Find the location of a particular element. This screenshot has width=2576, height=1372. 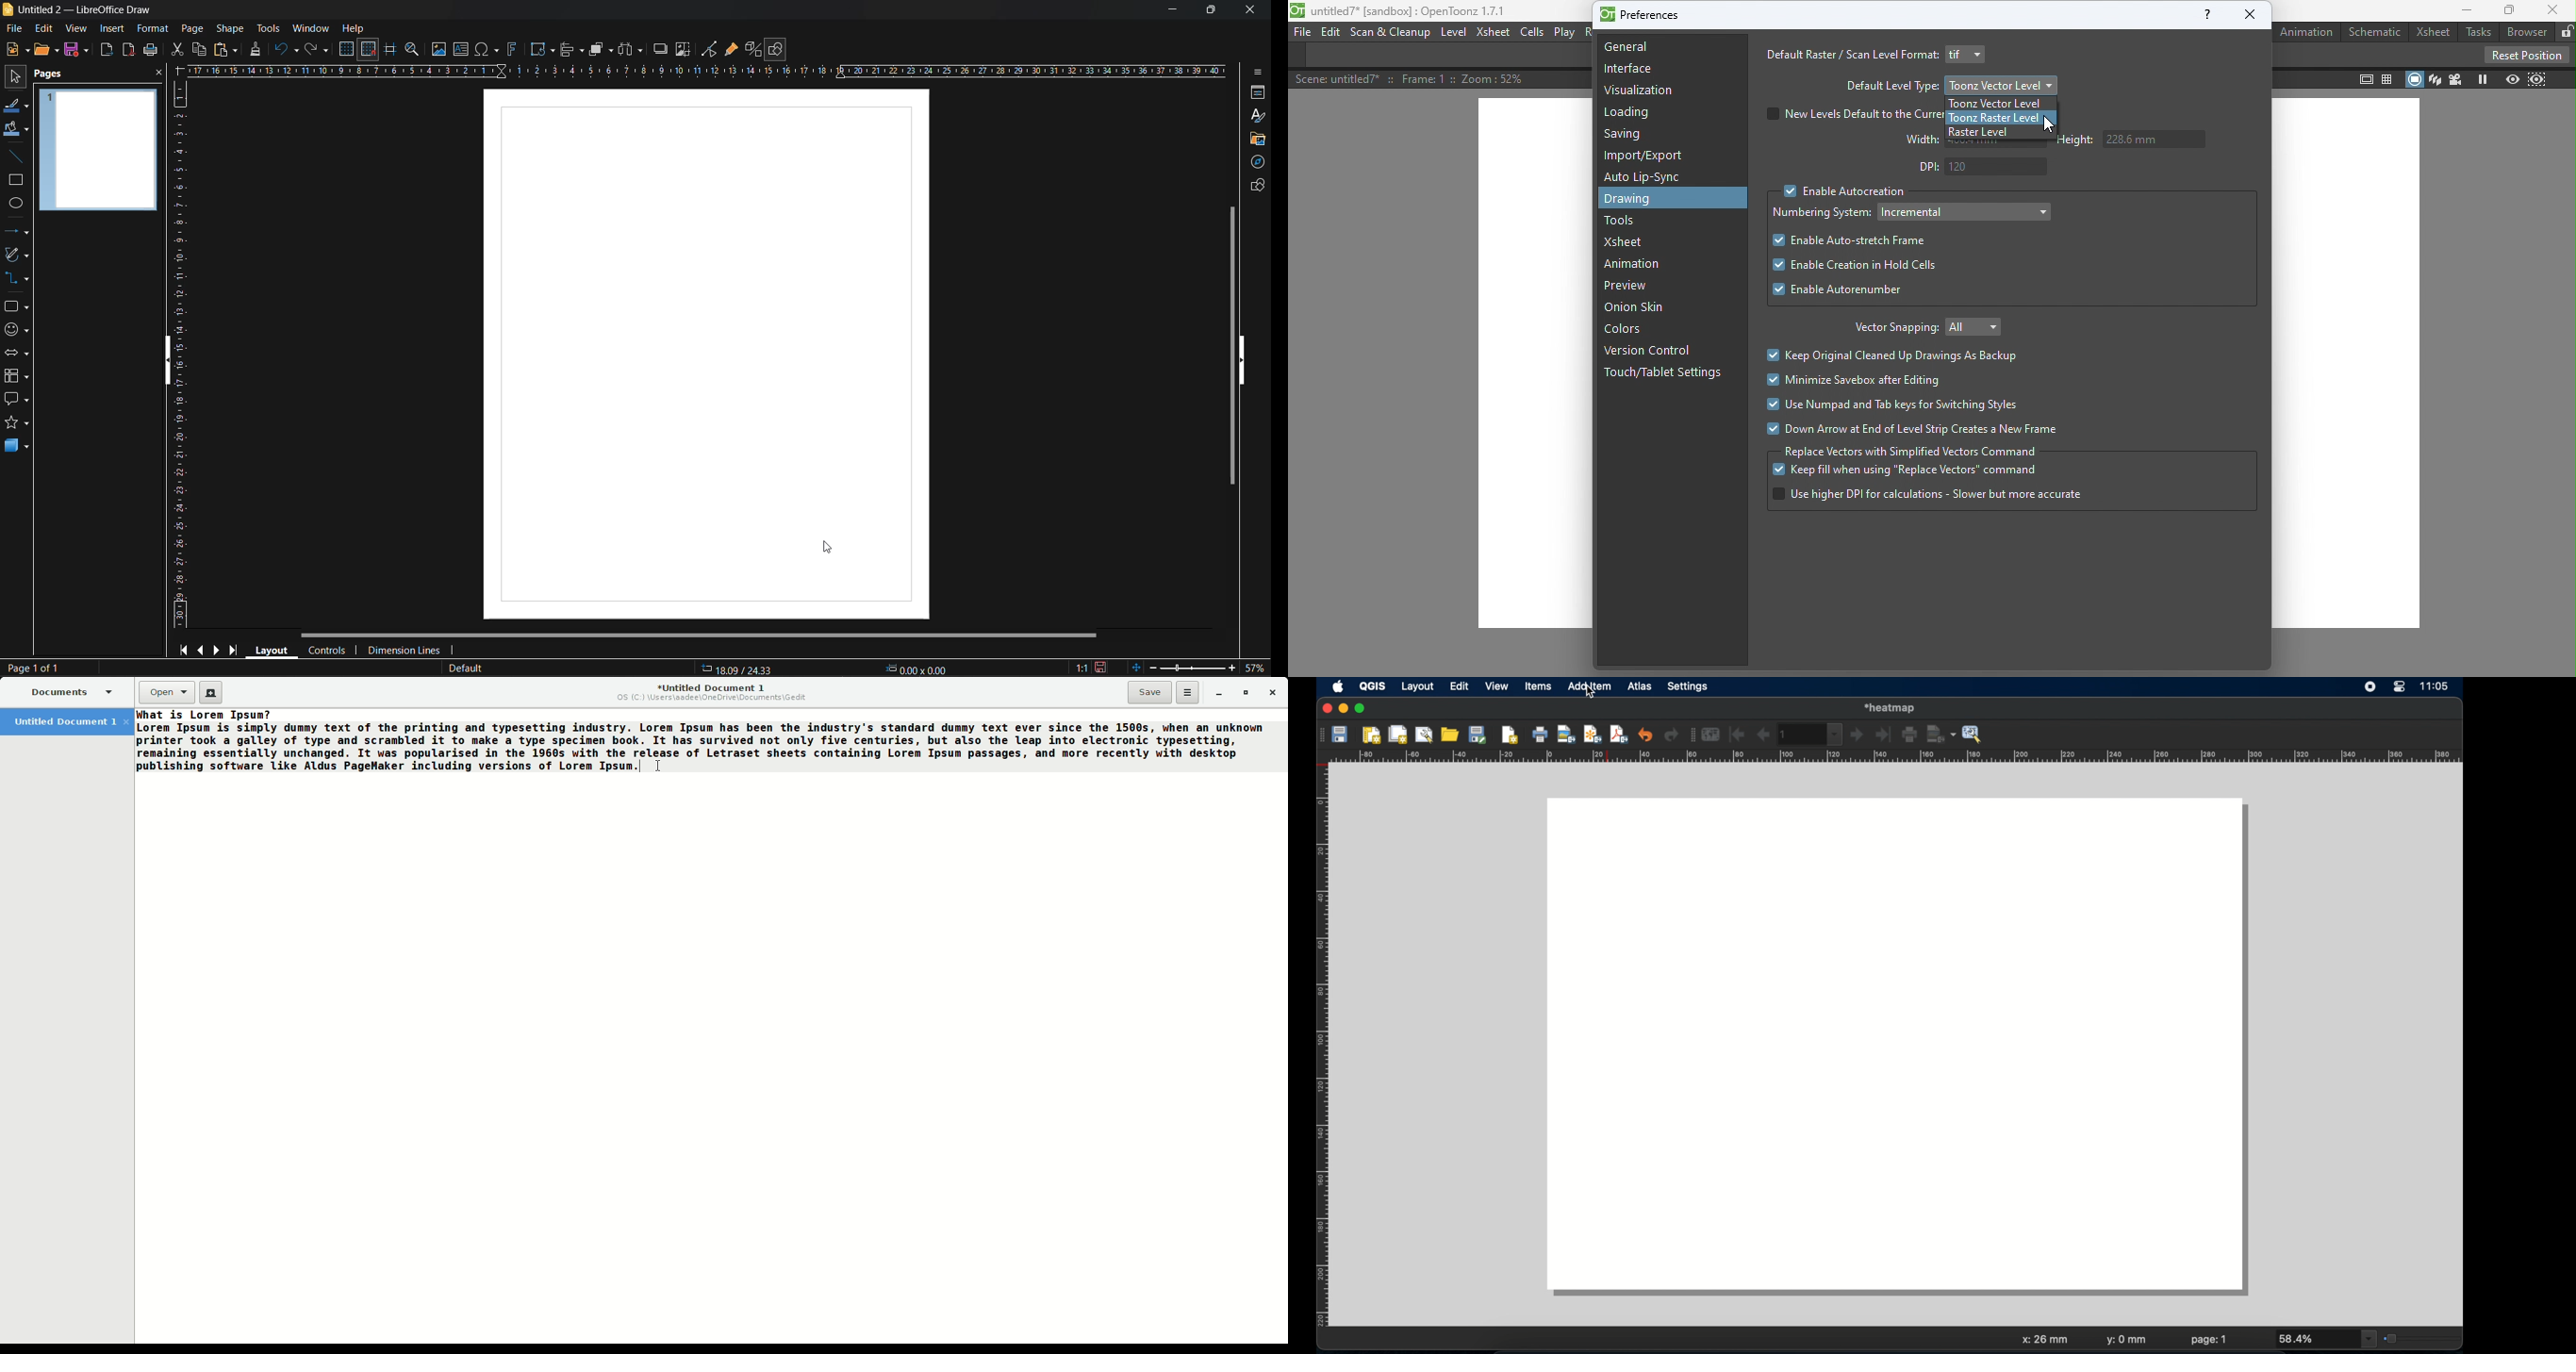

cursor is located at coordinates (827, 548).